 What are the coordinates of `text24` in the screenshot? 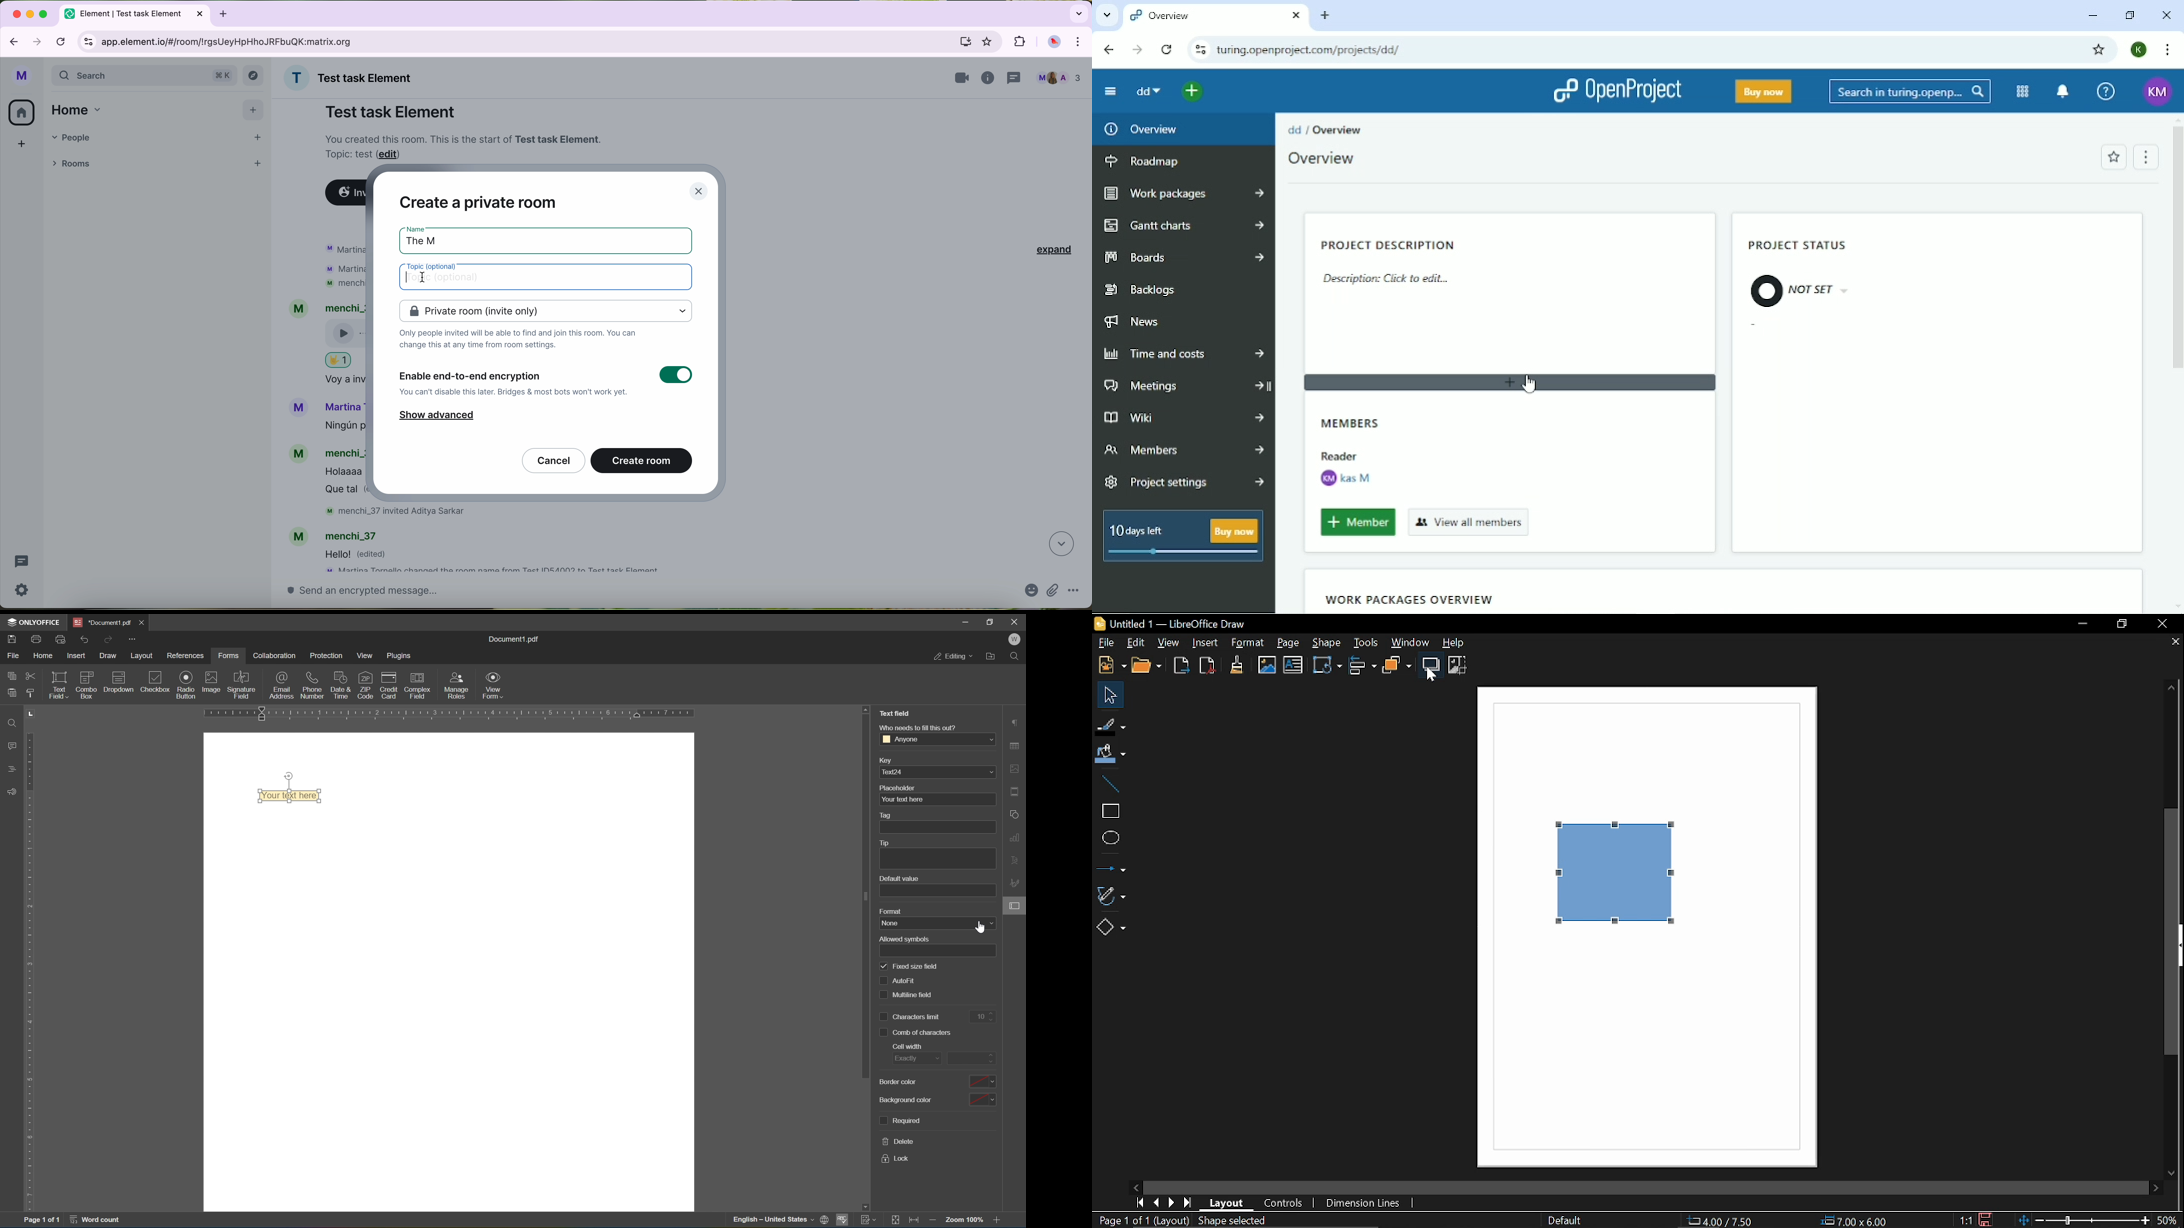 It's located at (938, 772).